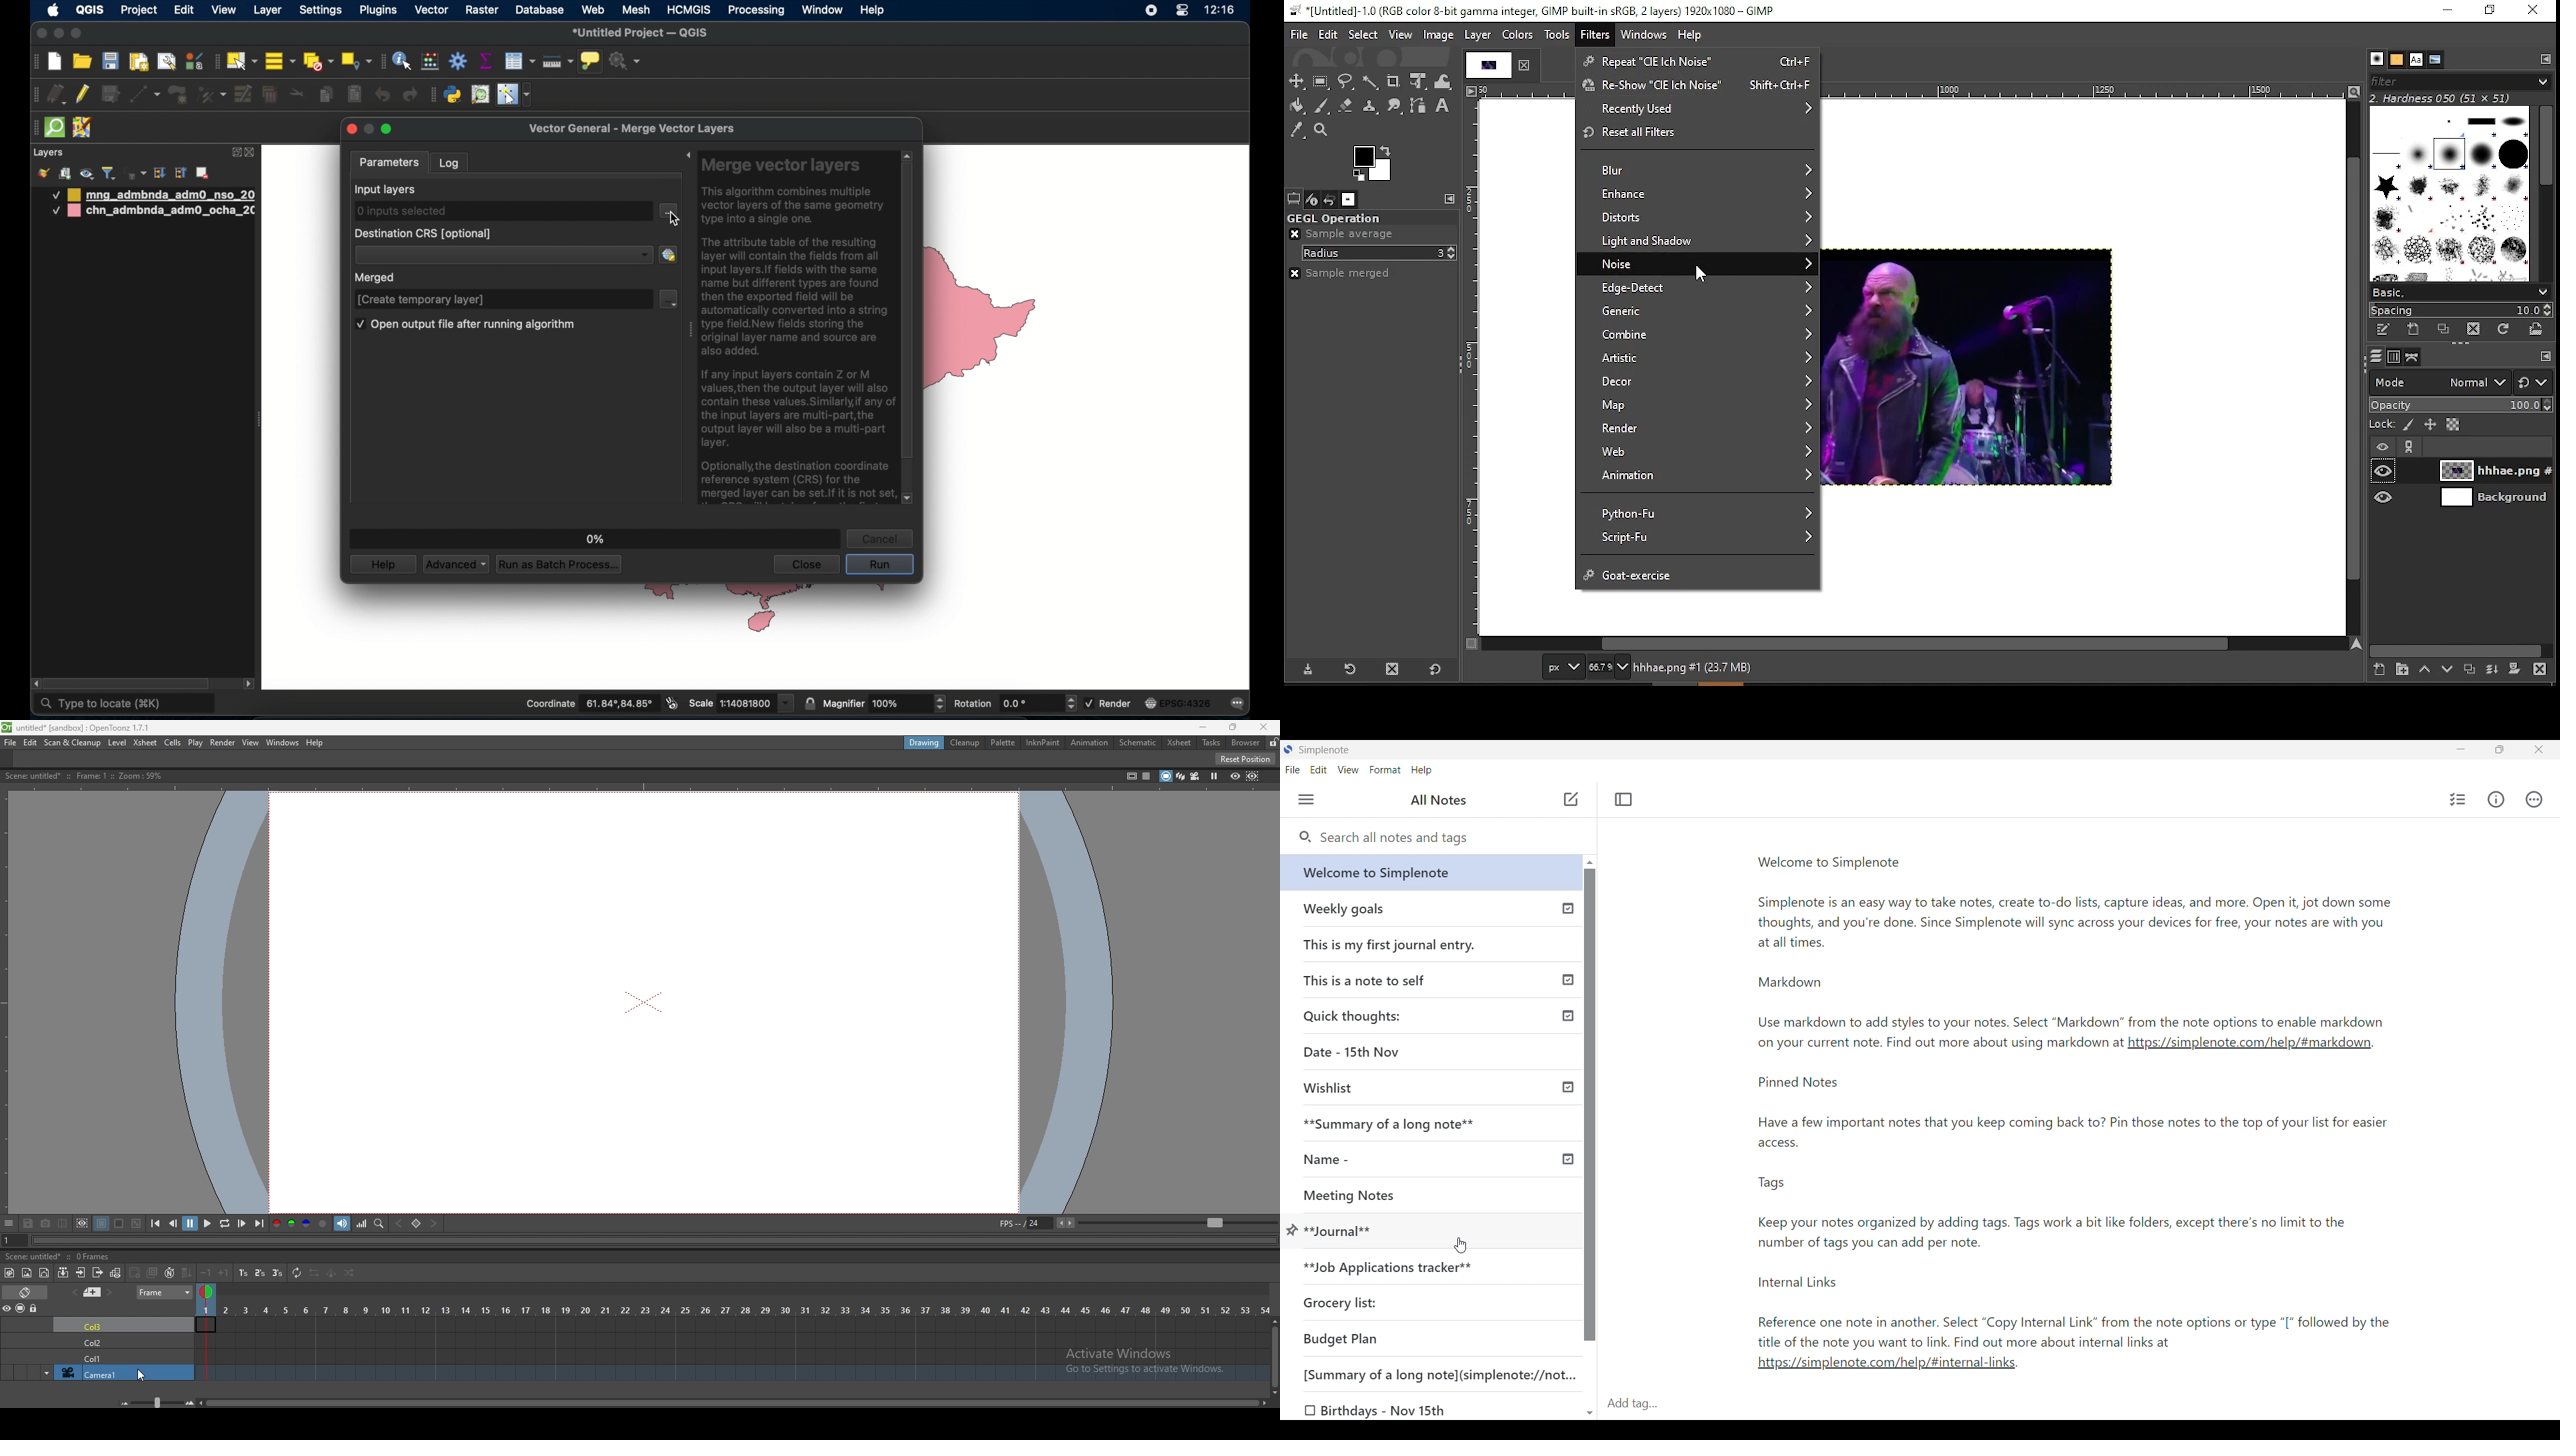  Describe the element at coordinates (1329, 34) in the screenshot. I see `edit` at that location.